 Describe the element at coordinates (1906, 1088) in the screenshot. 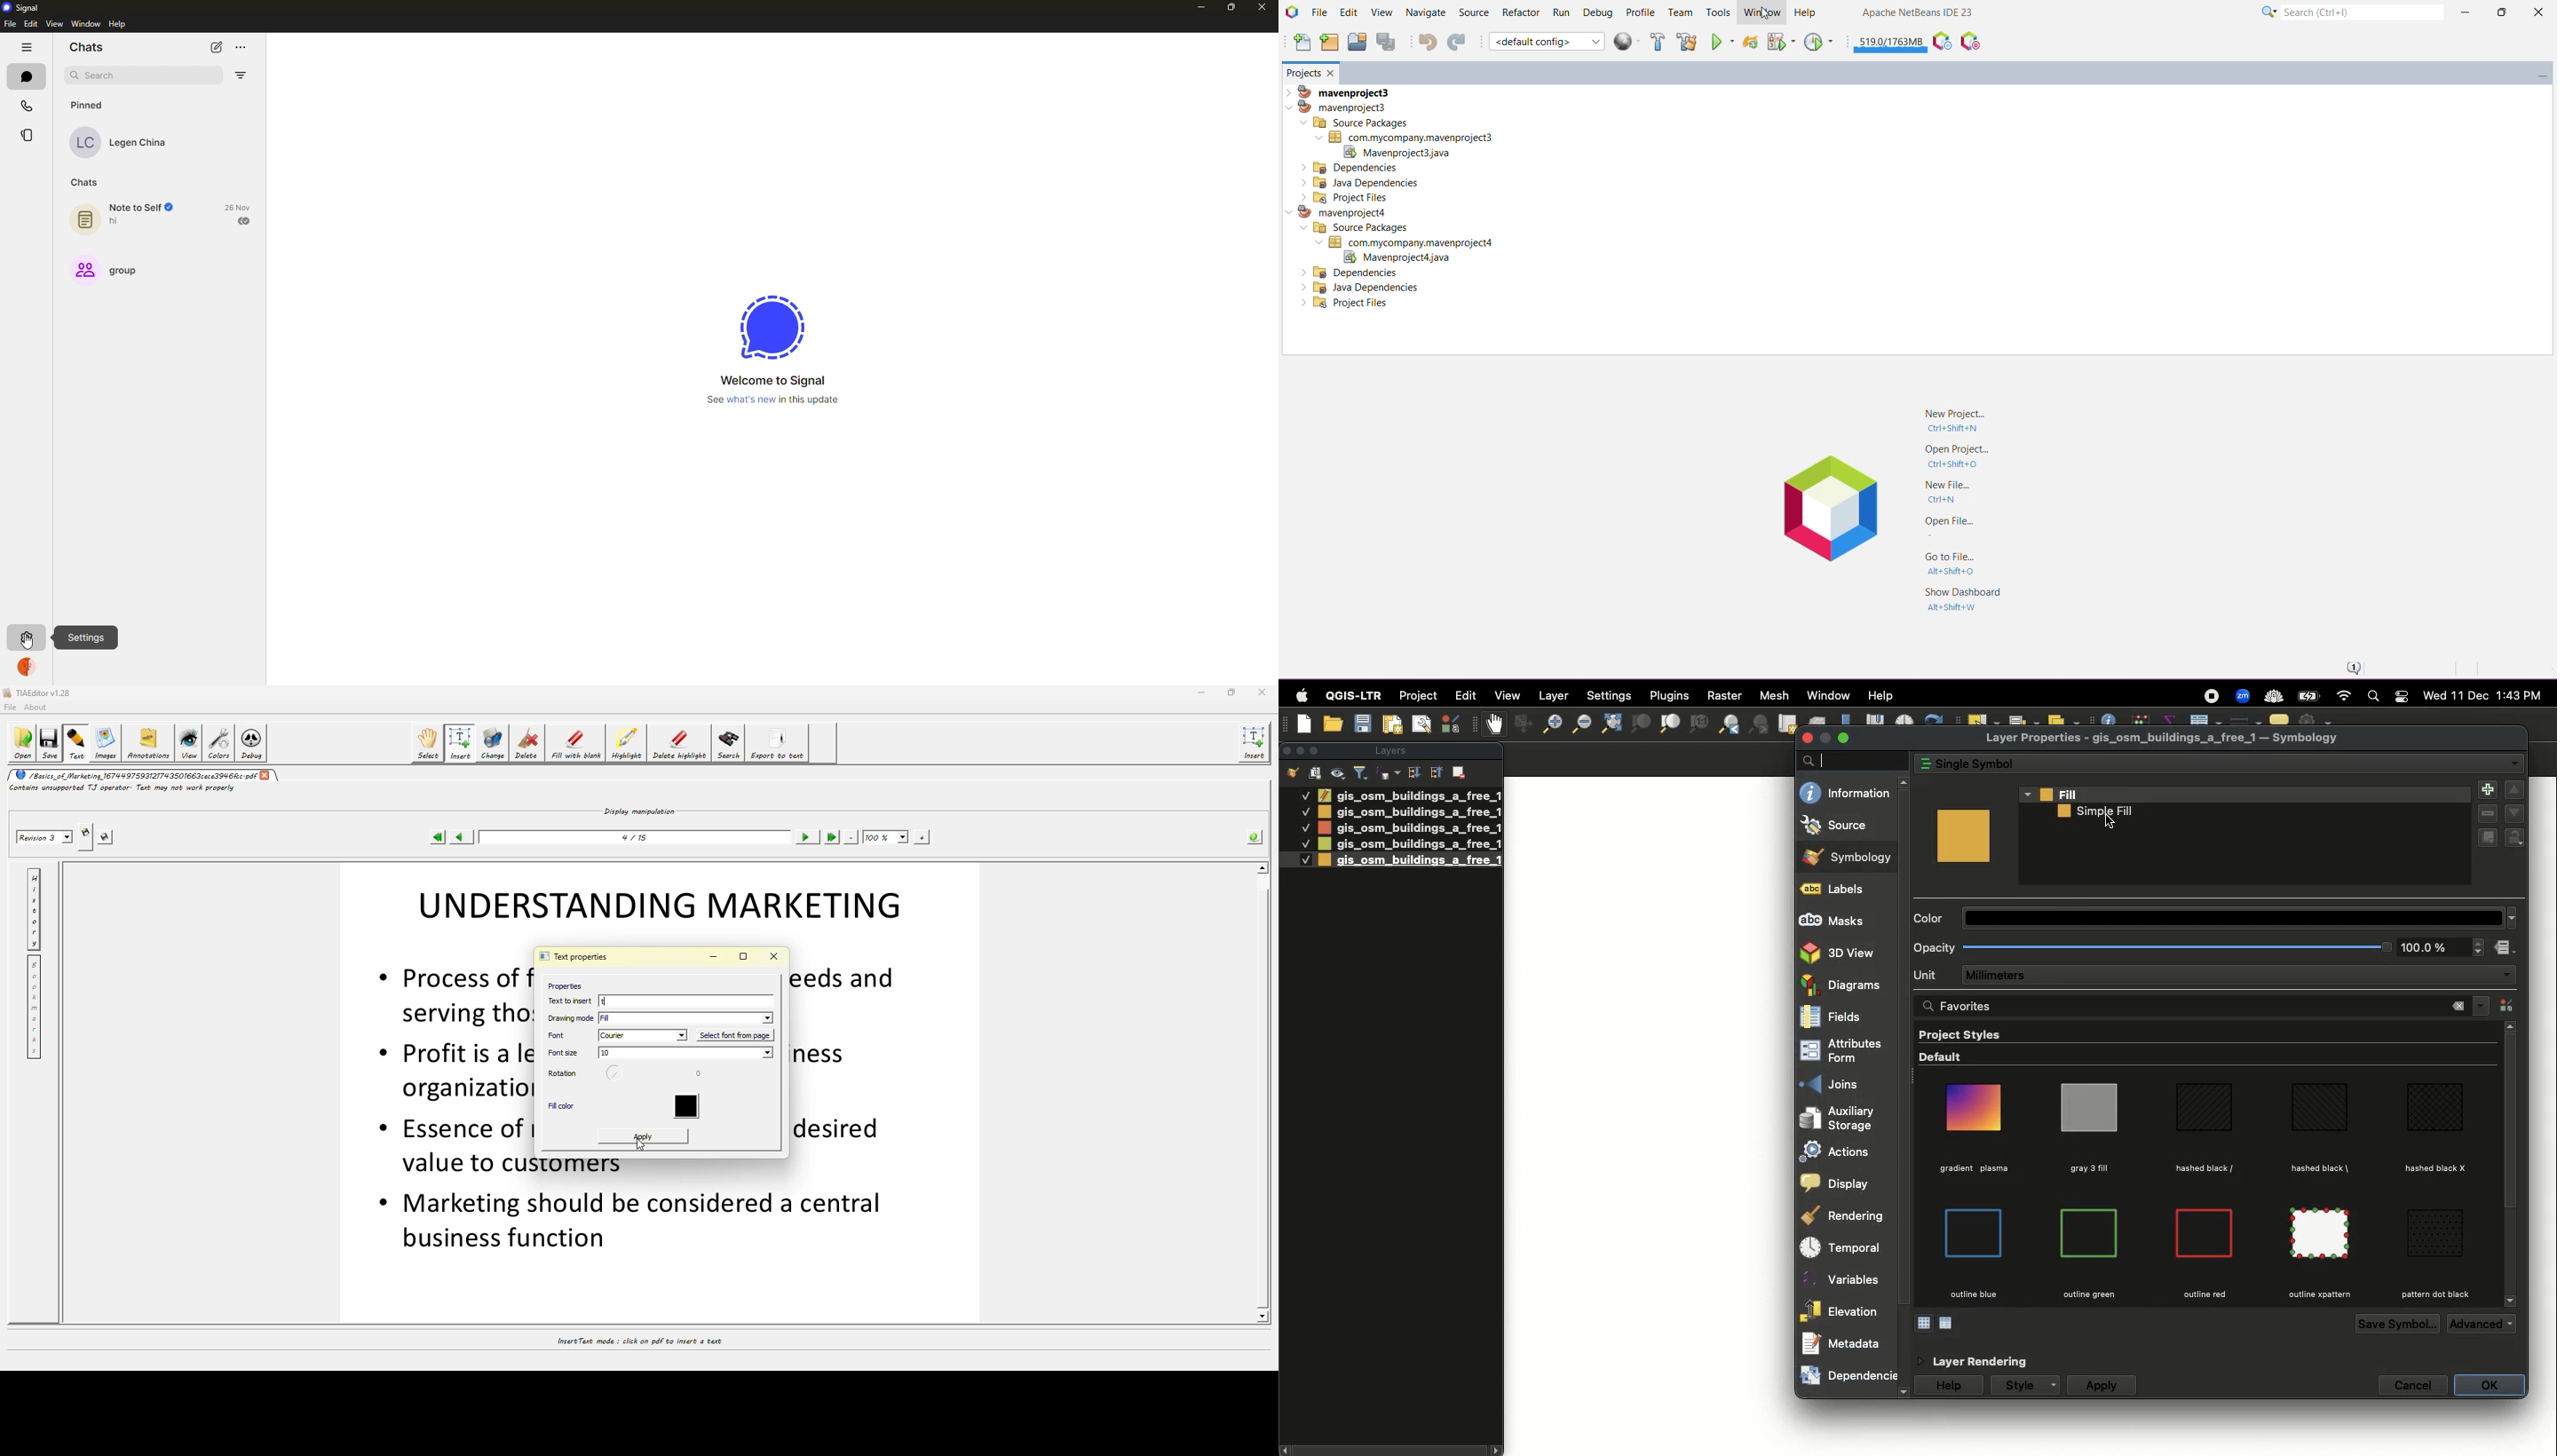

I see `vertical Scrollbar` at that location.